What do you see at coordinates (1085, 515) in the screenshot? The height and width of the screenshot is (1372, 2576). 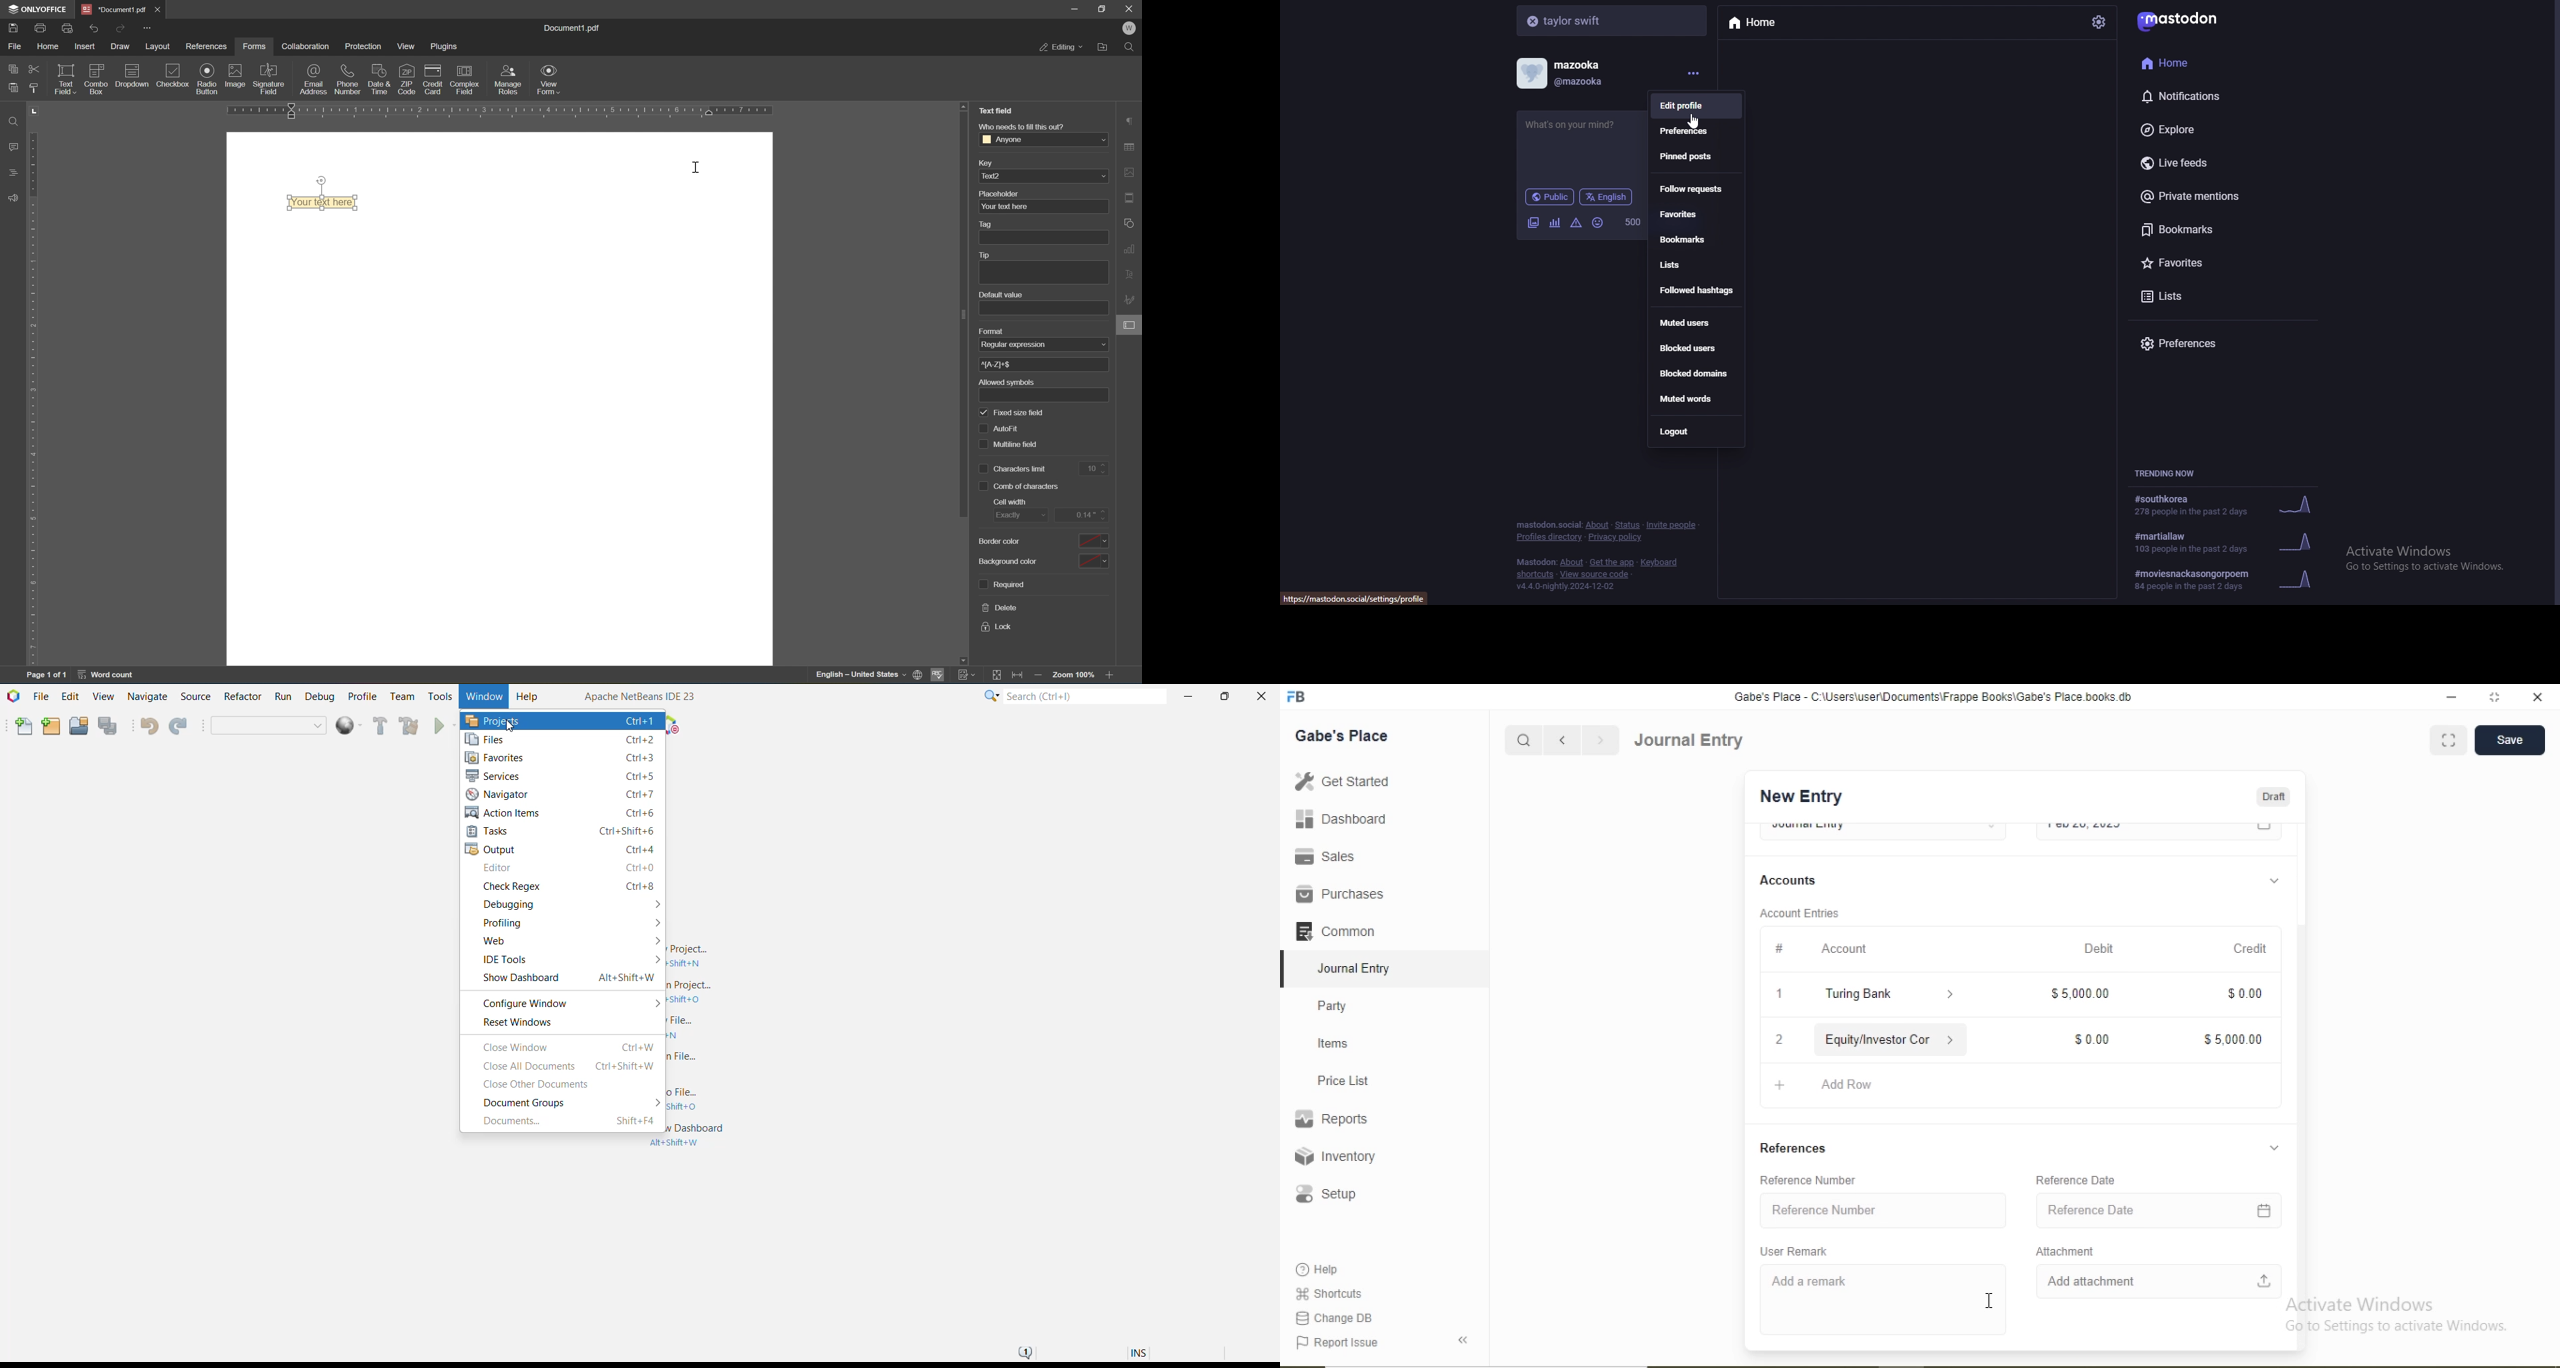 I see `0.14` at bounding box center [1085, 515].